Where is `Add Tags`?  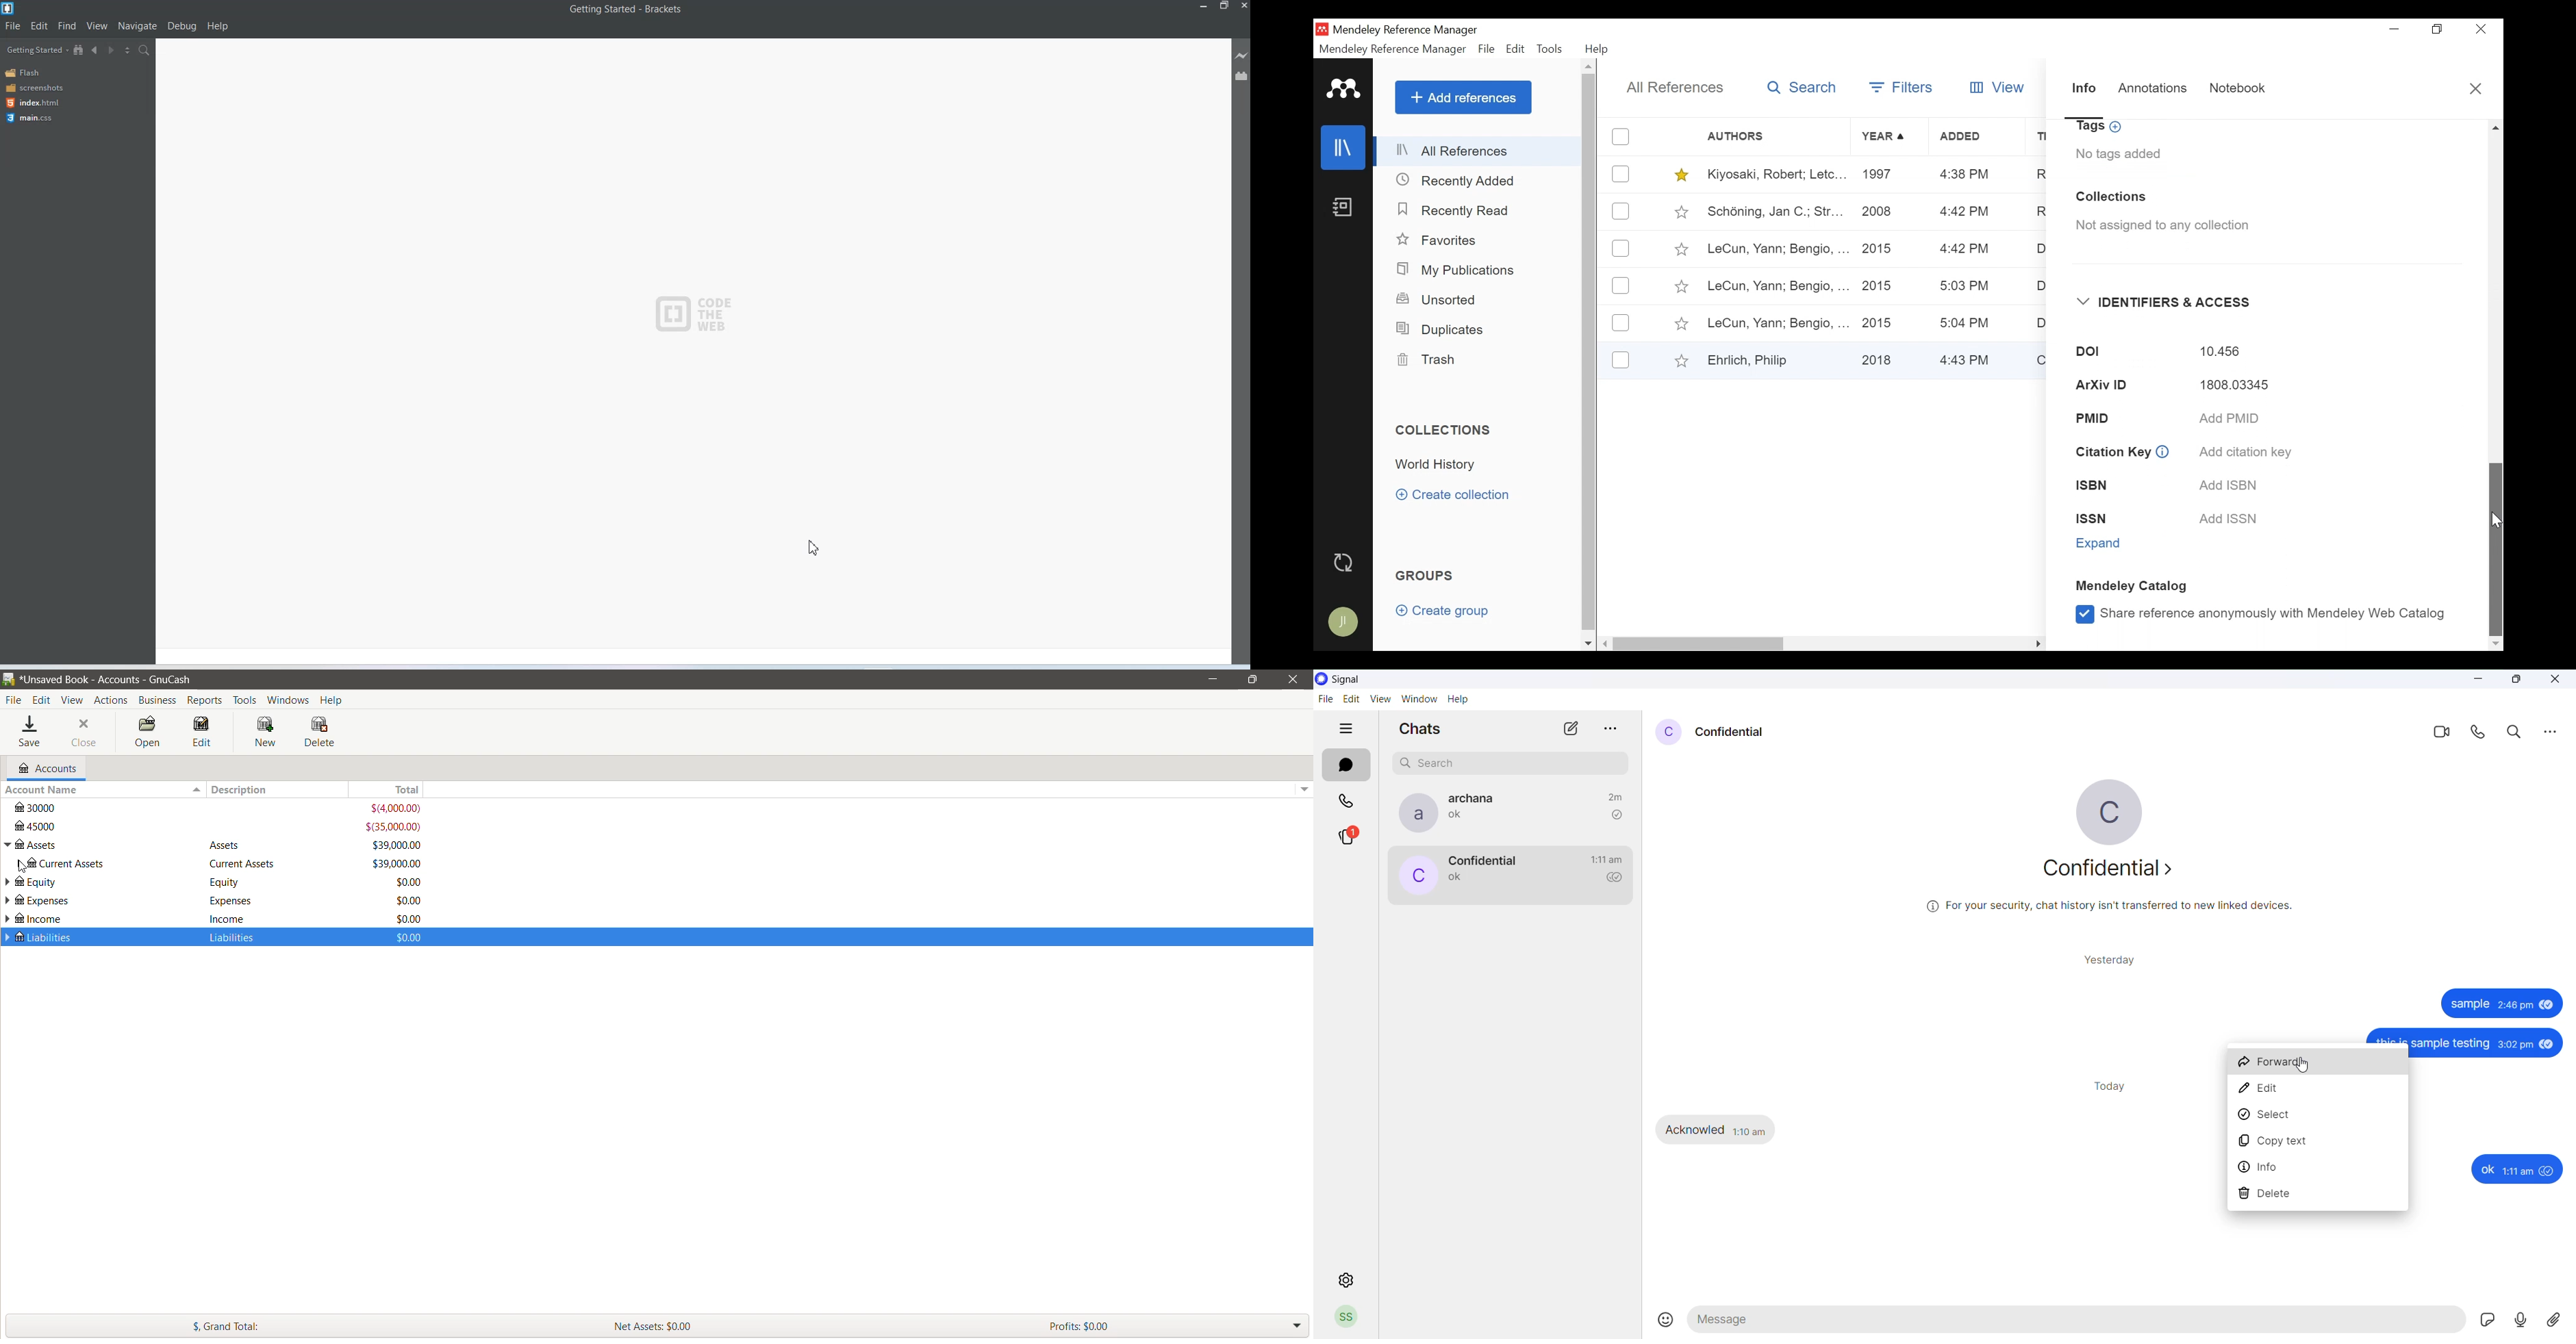
Add Tags is located at coordinates (2101, 128).